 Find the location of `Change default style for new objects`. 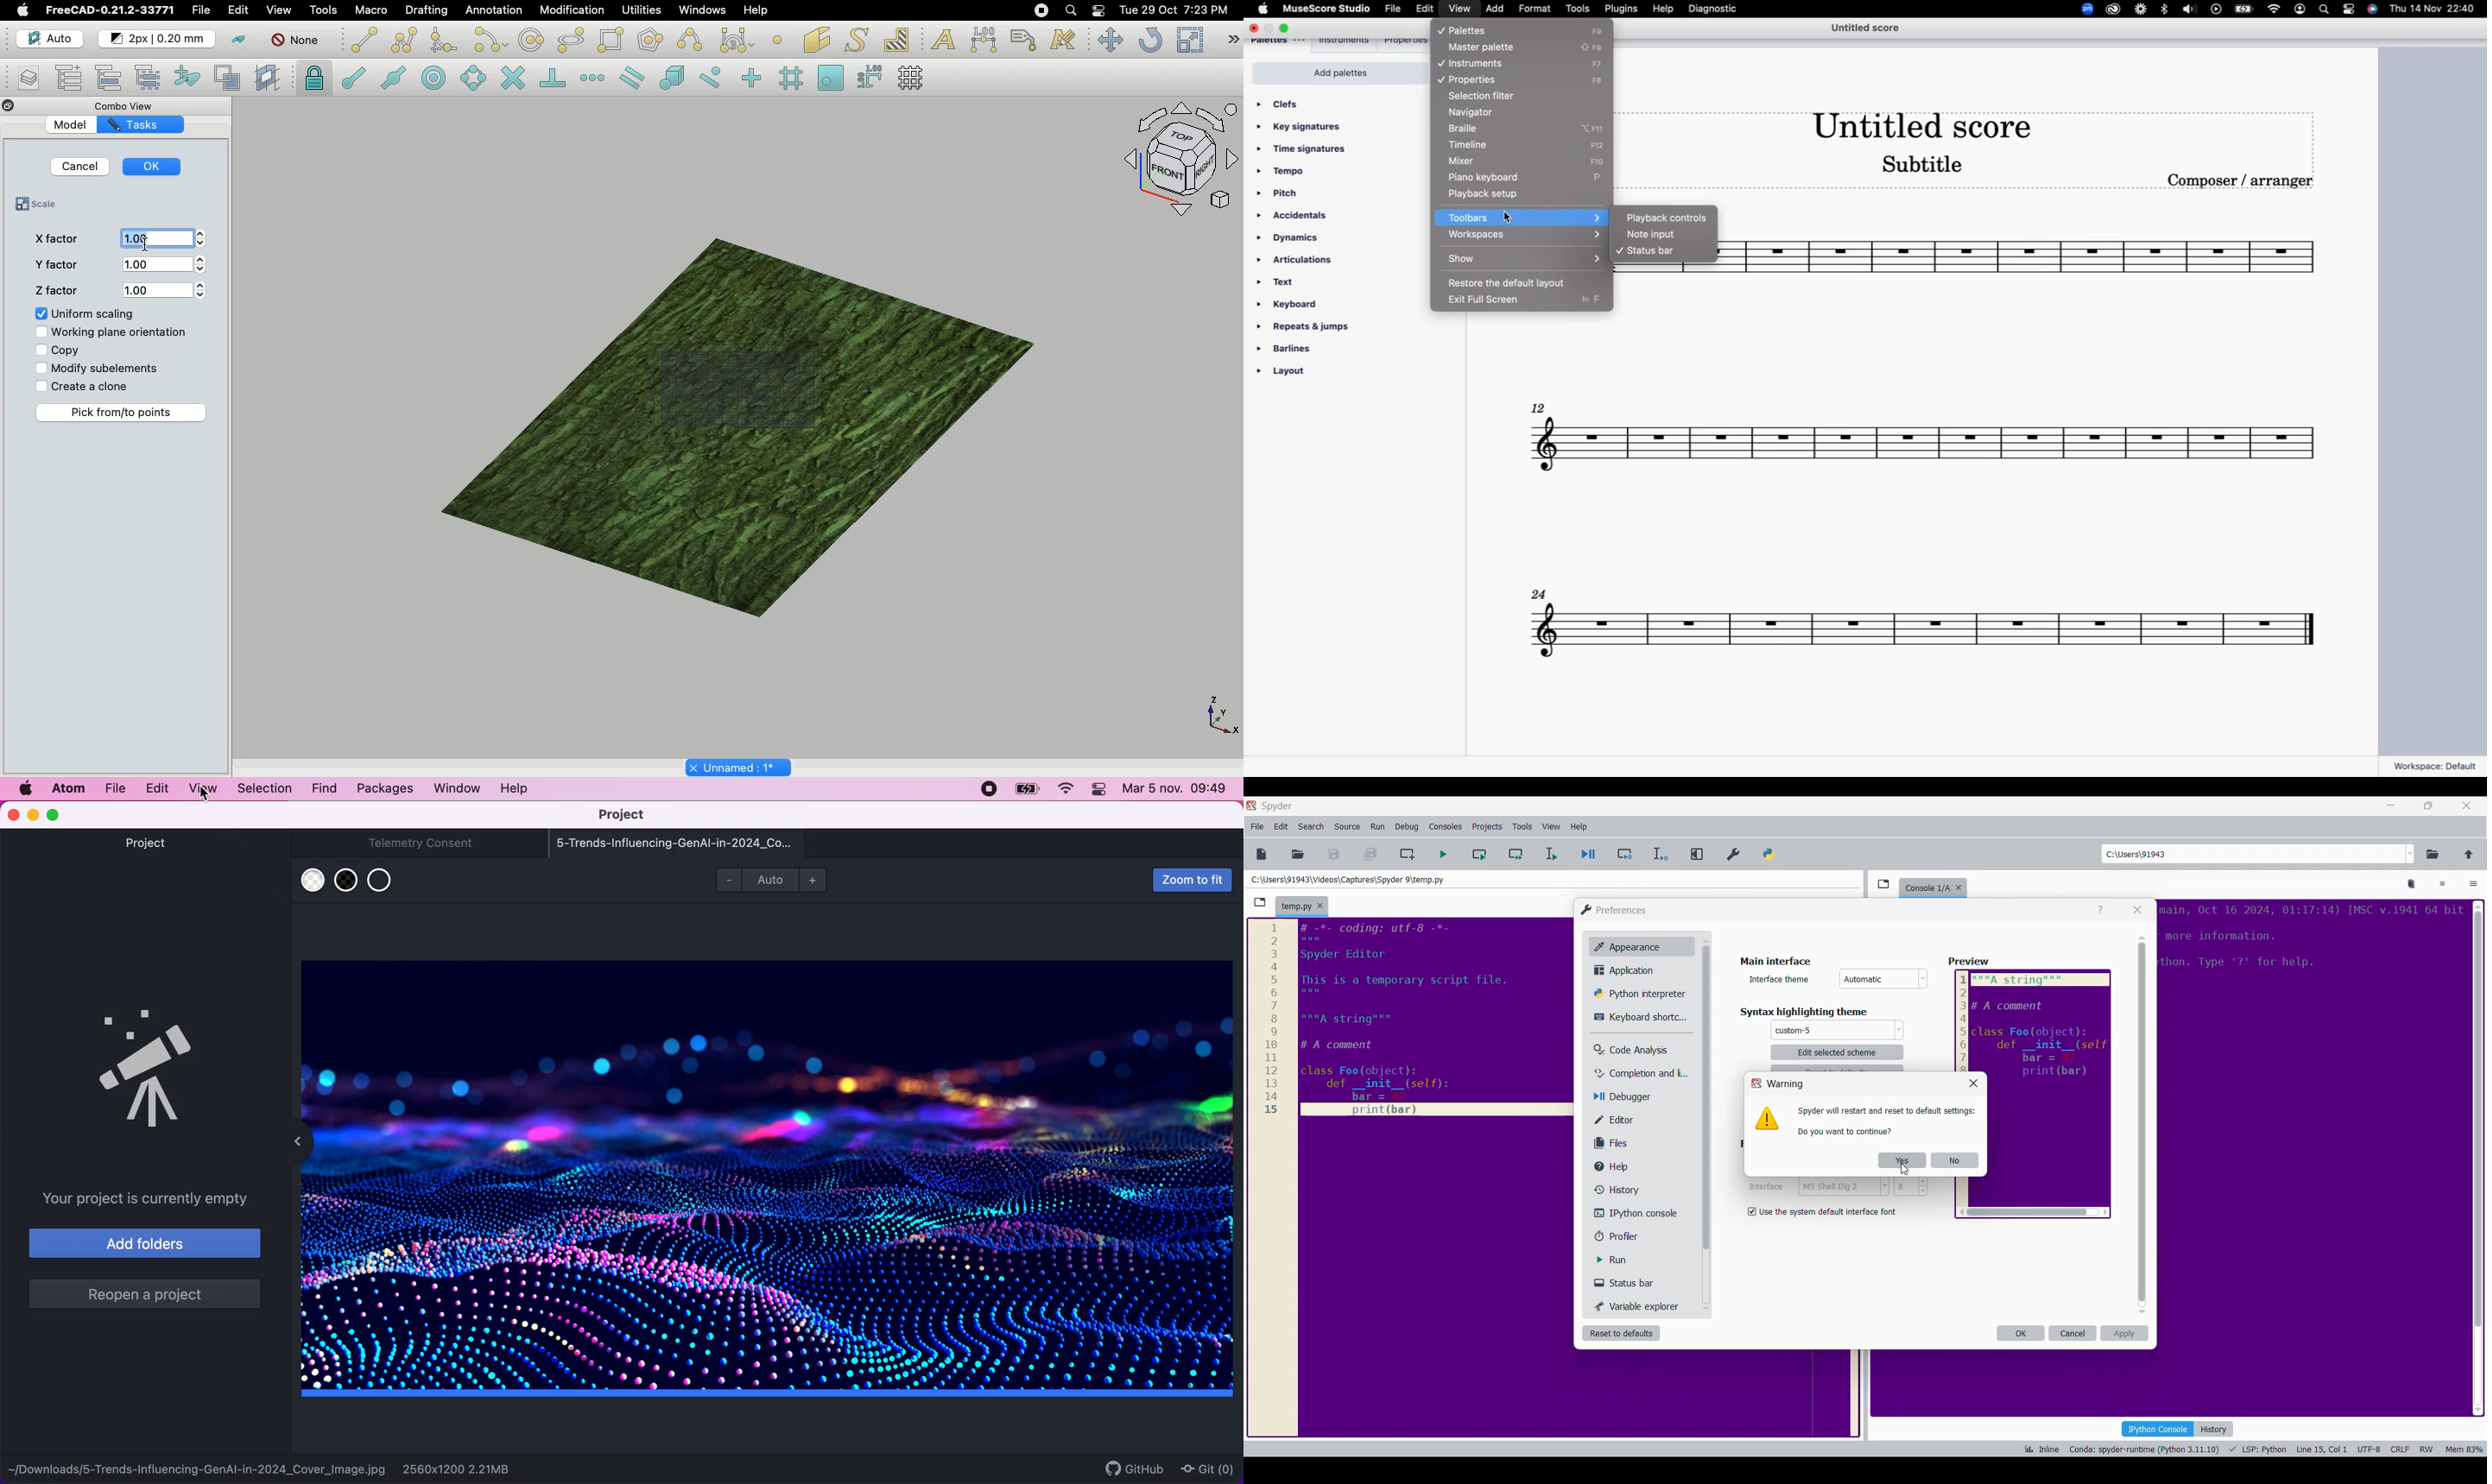

Change default style for new objects is located at coordinates (158, 39).